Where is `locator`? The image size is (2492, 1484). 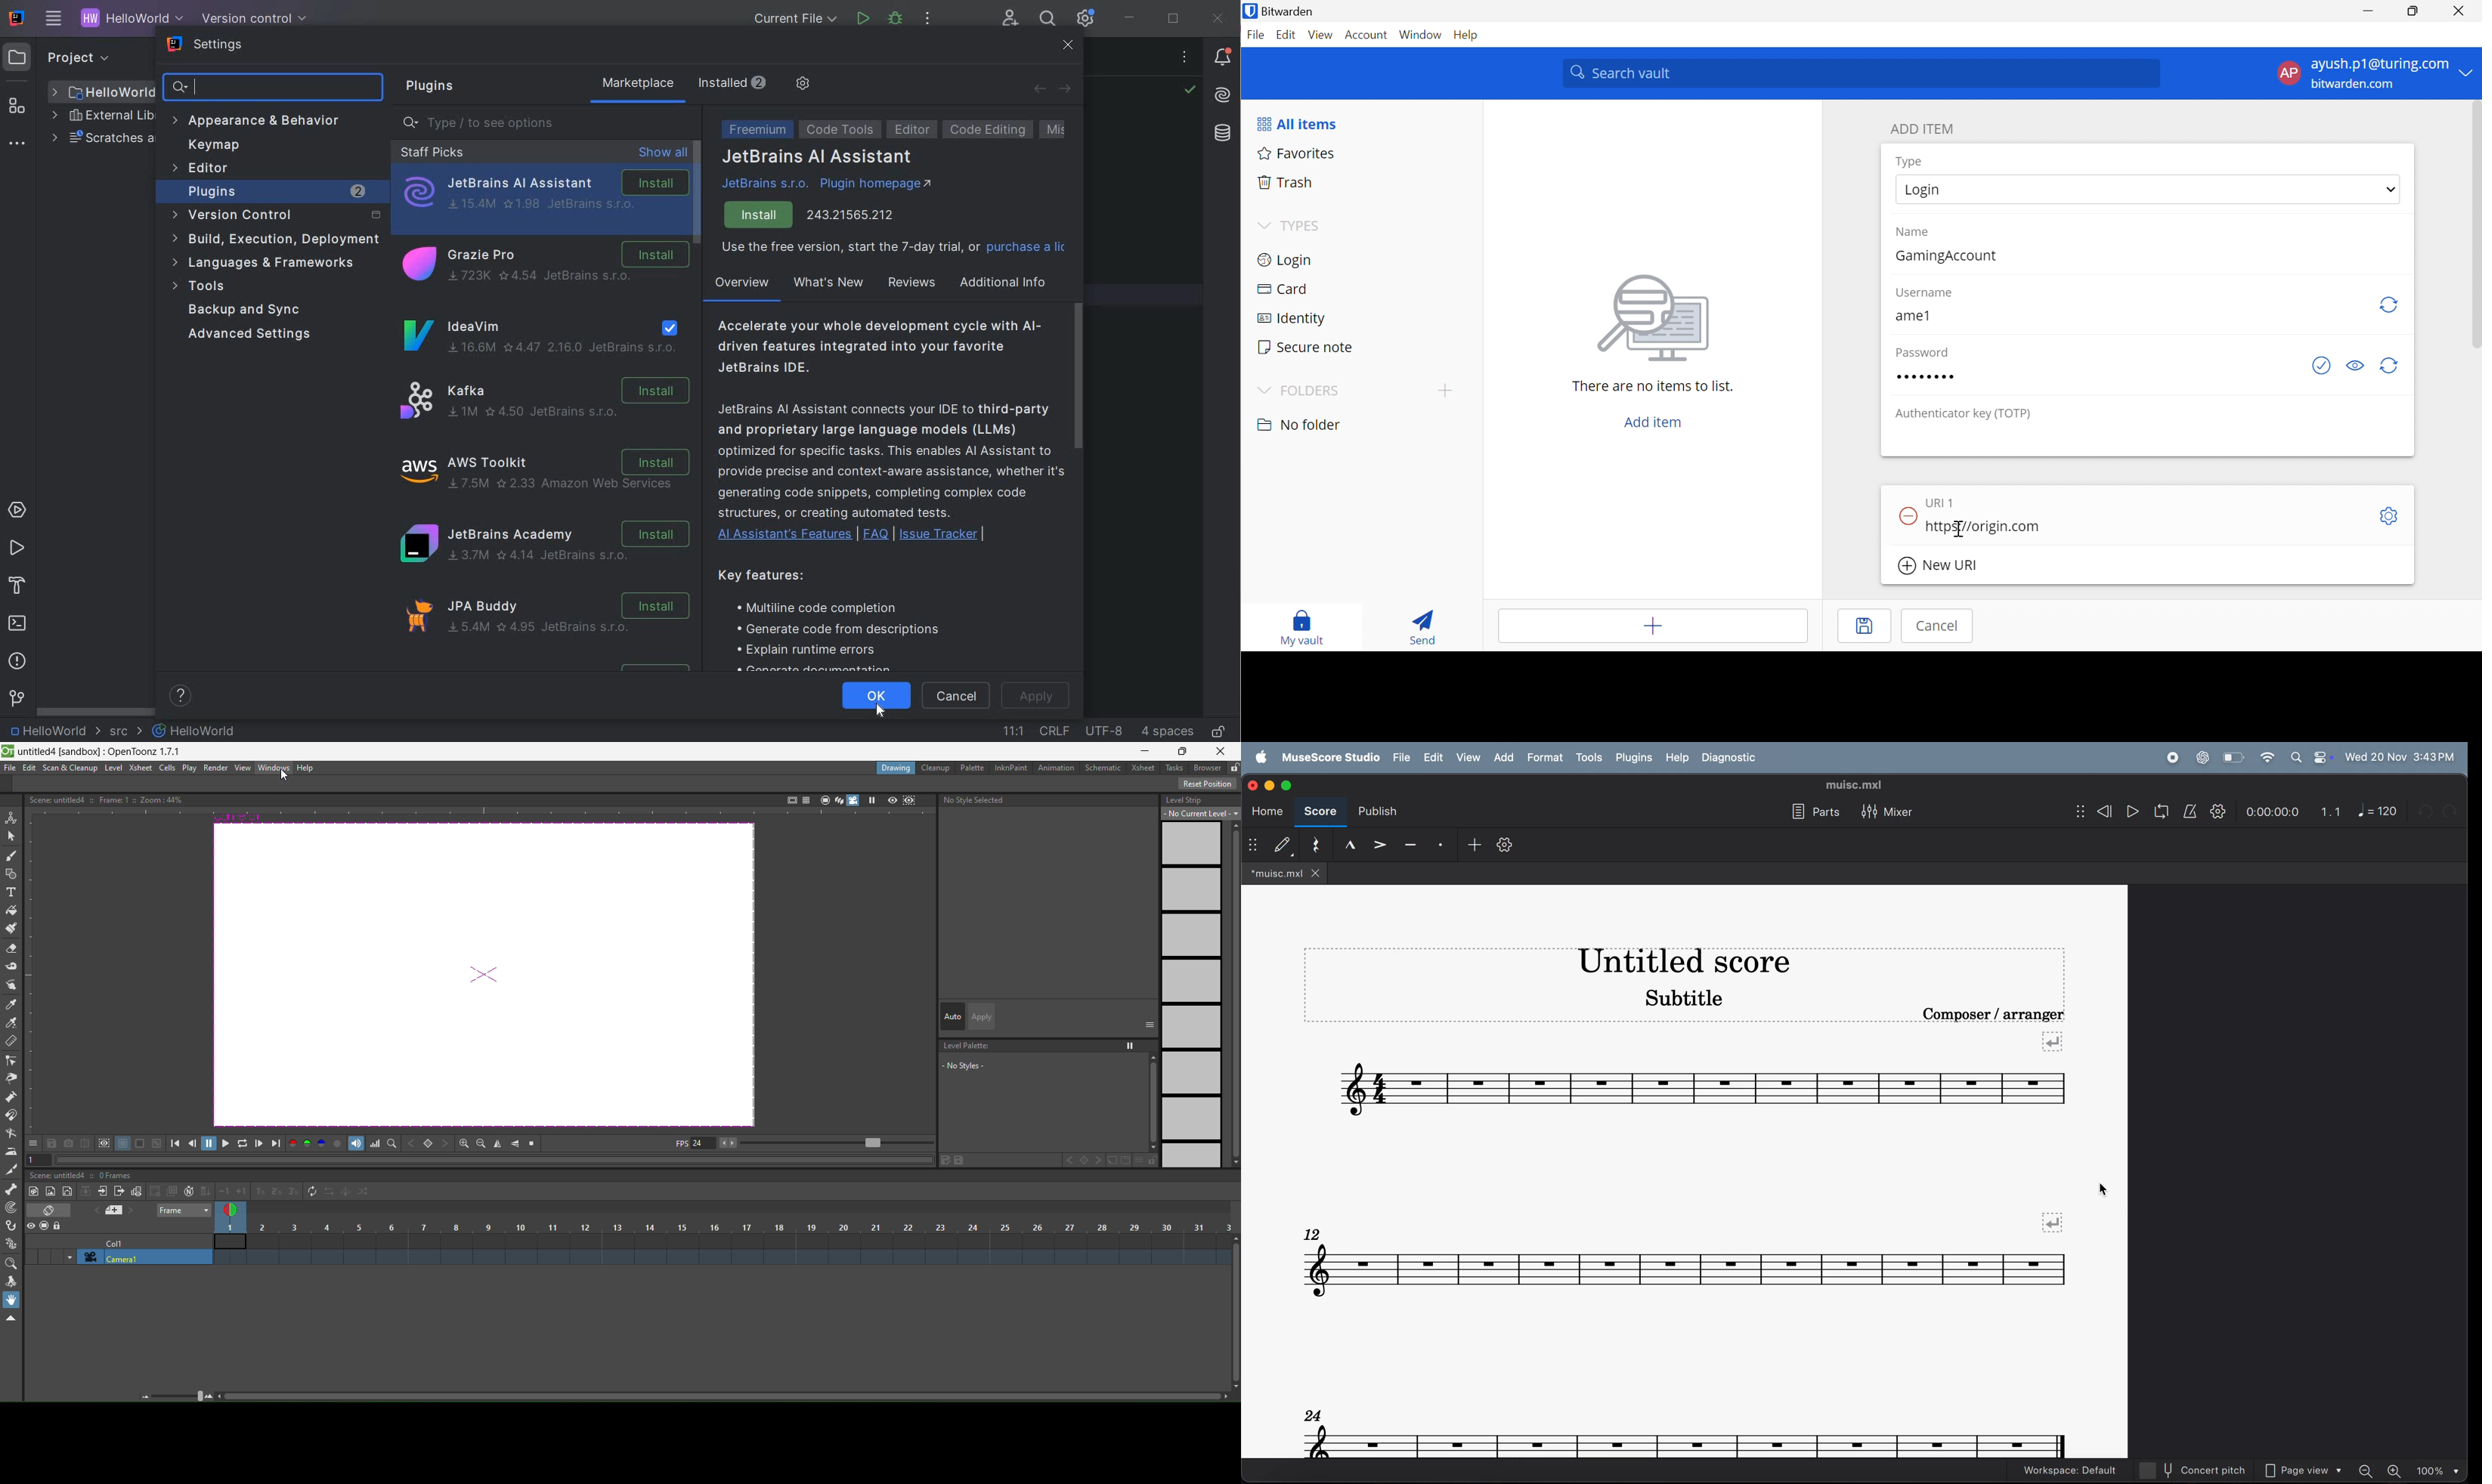
locator is located at coordinates (392, 1144).